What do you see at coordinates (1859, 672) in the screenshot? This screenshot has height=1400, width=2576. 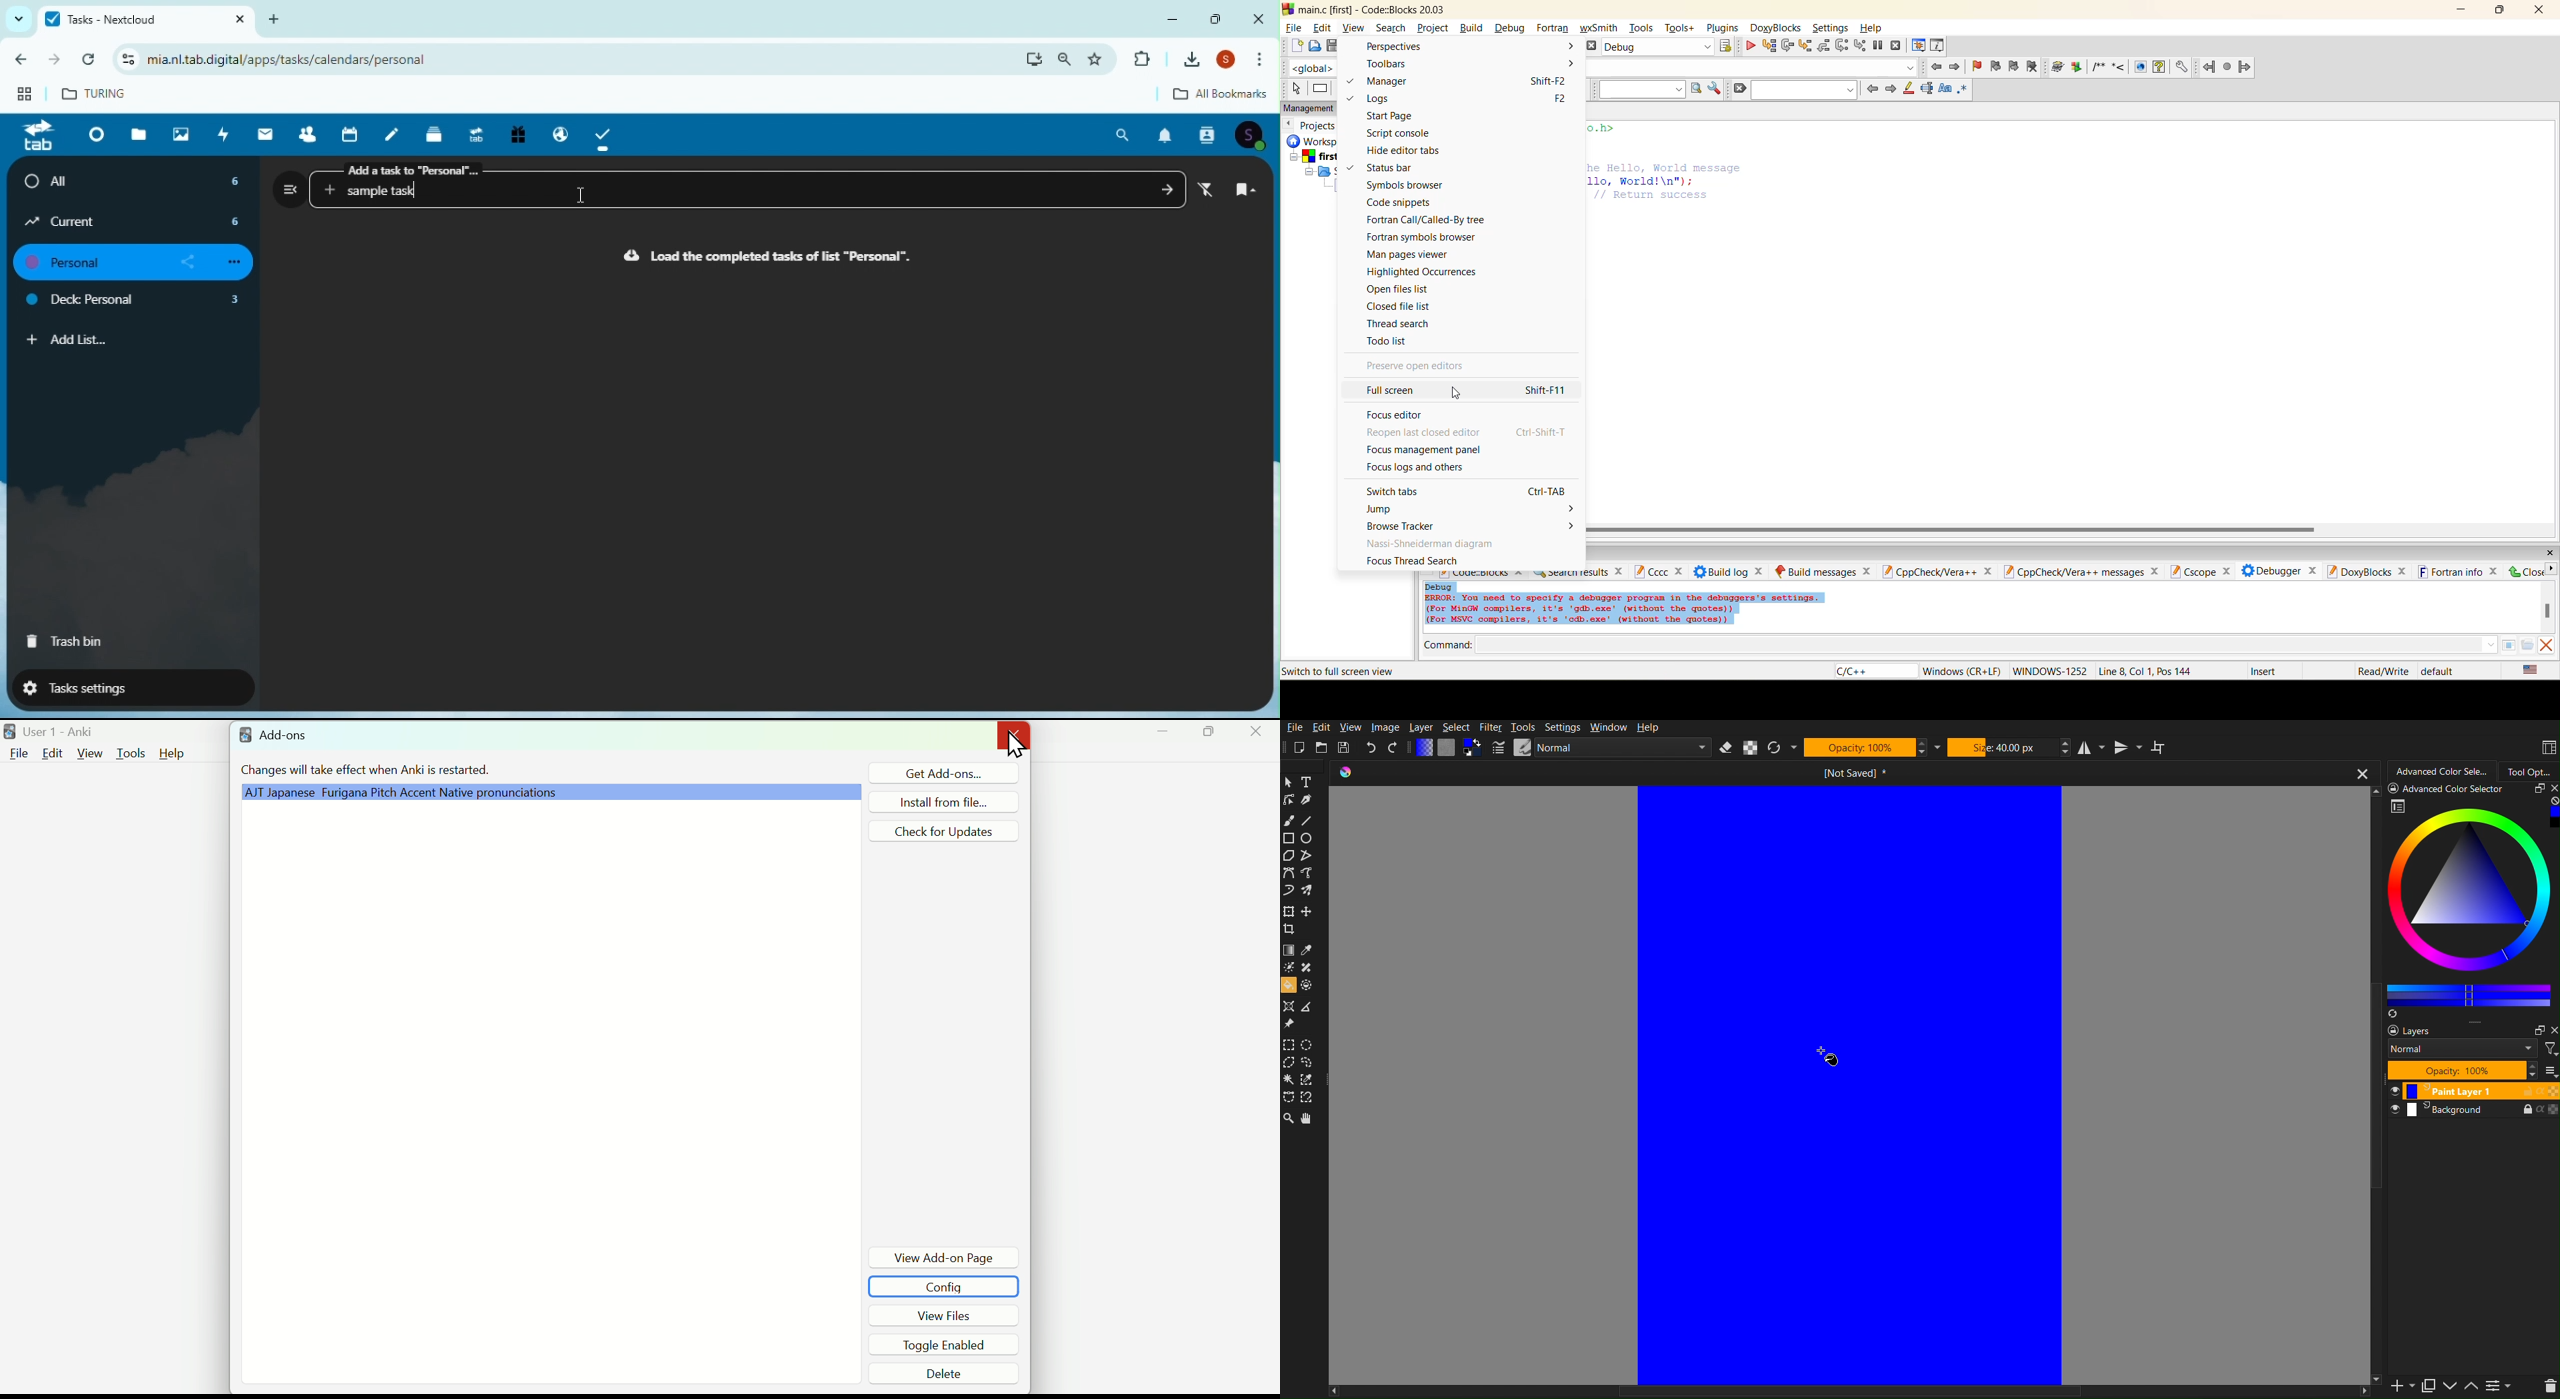 I see `C/C++` at bounding box center [1859, 672].